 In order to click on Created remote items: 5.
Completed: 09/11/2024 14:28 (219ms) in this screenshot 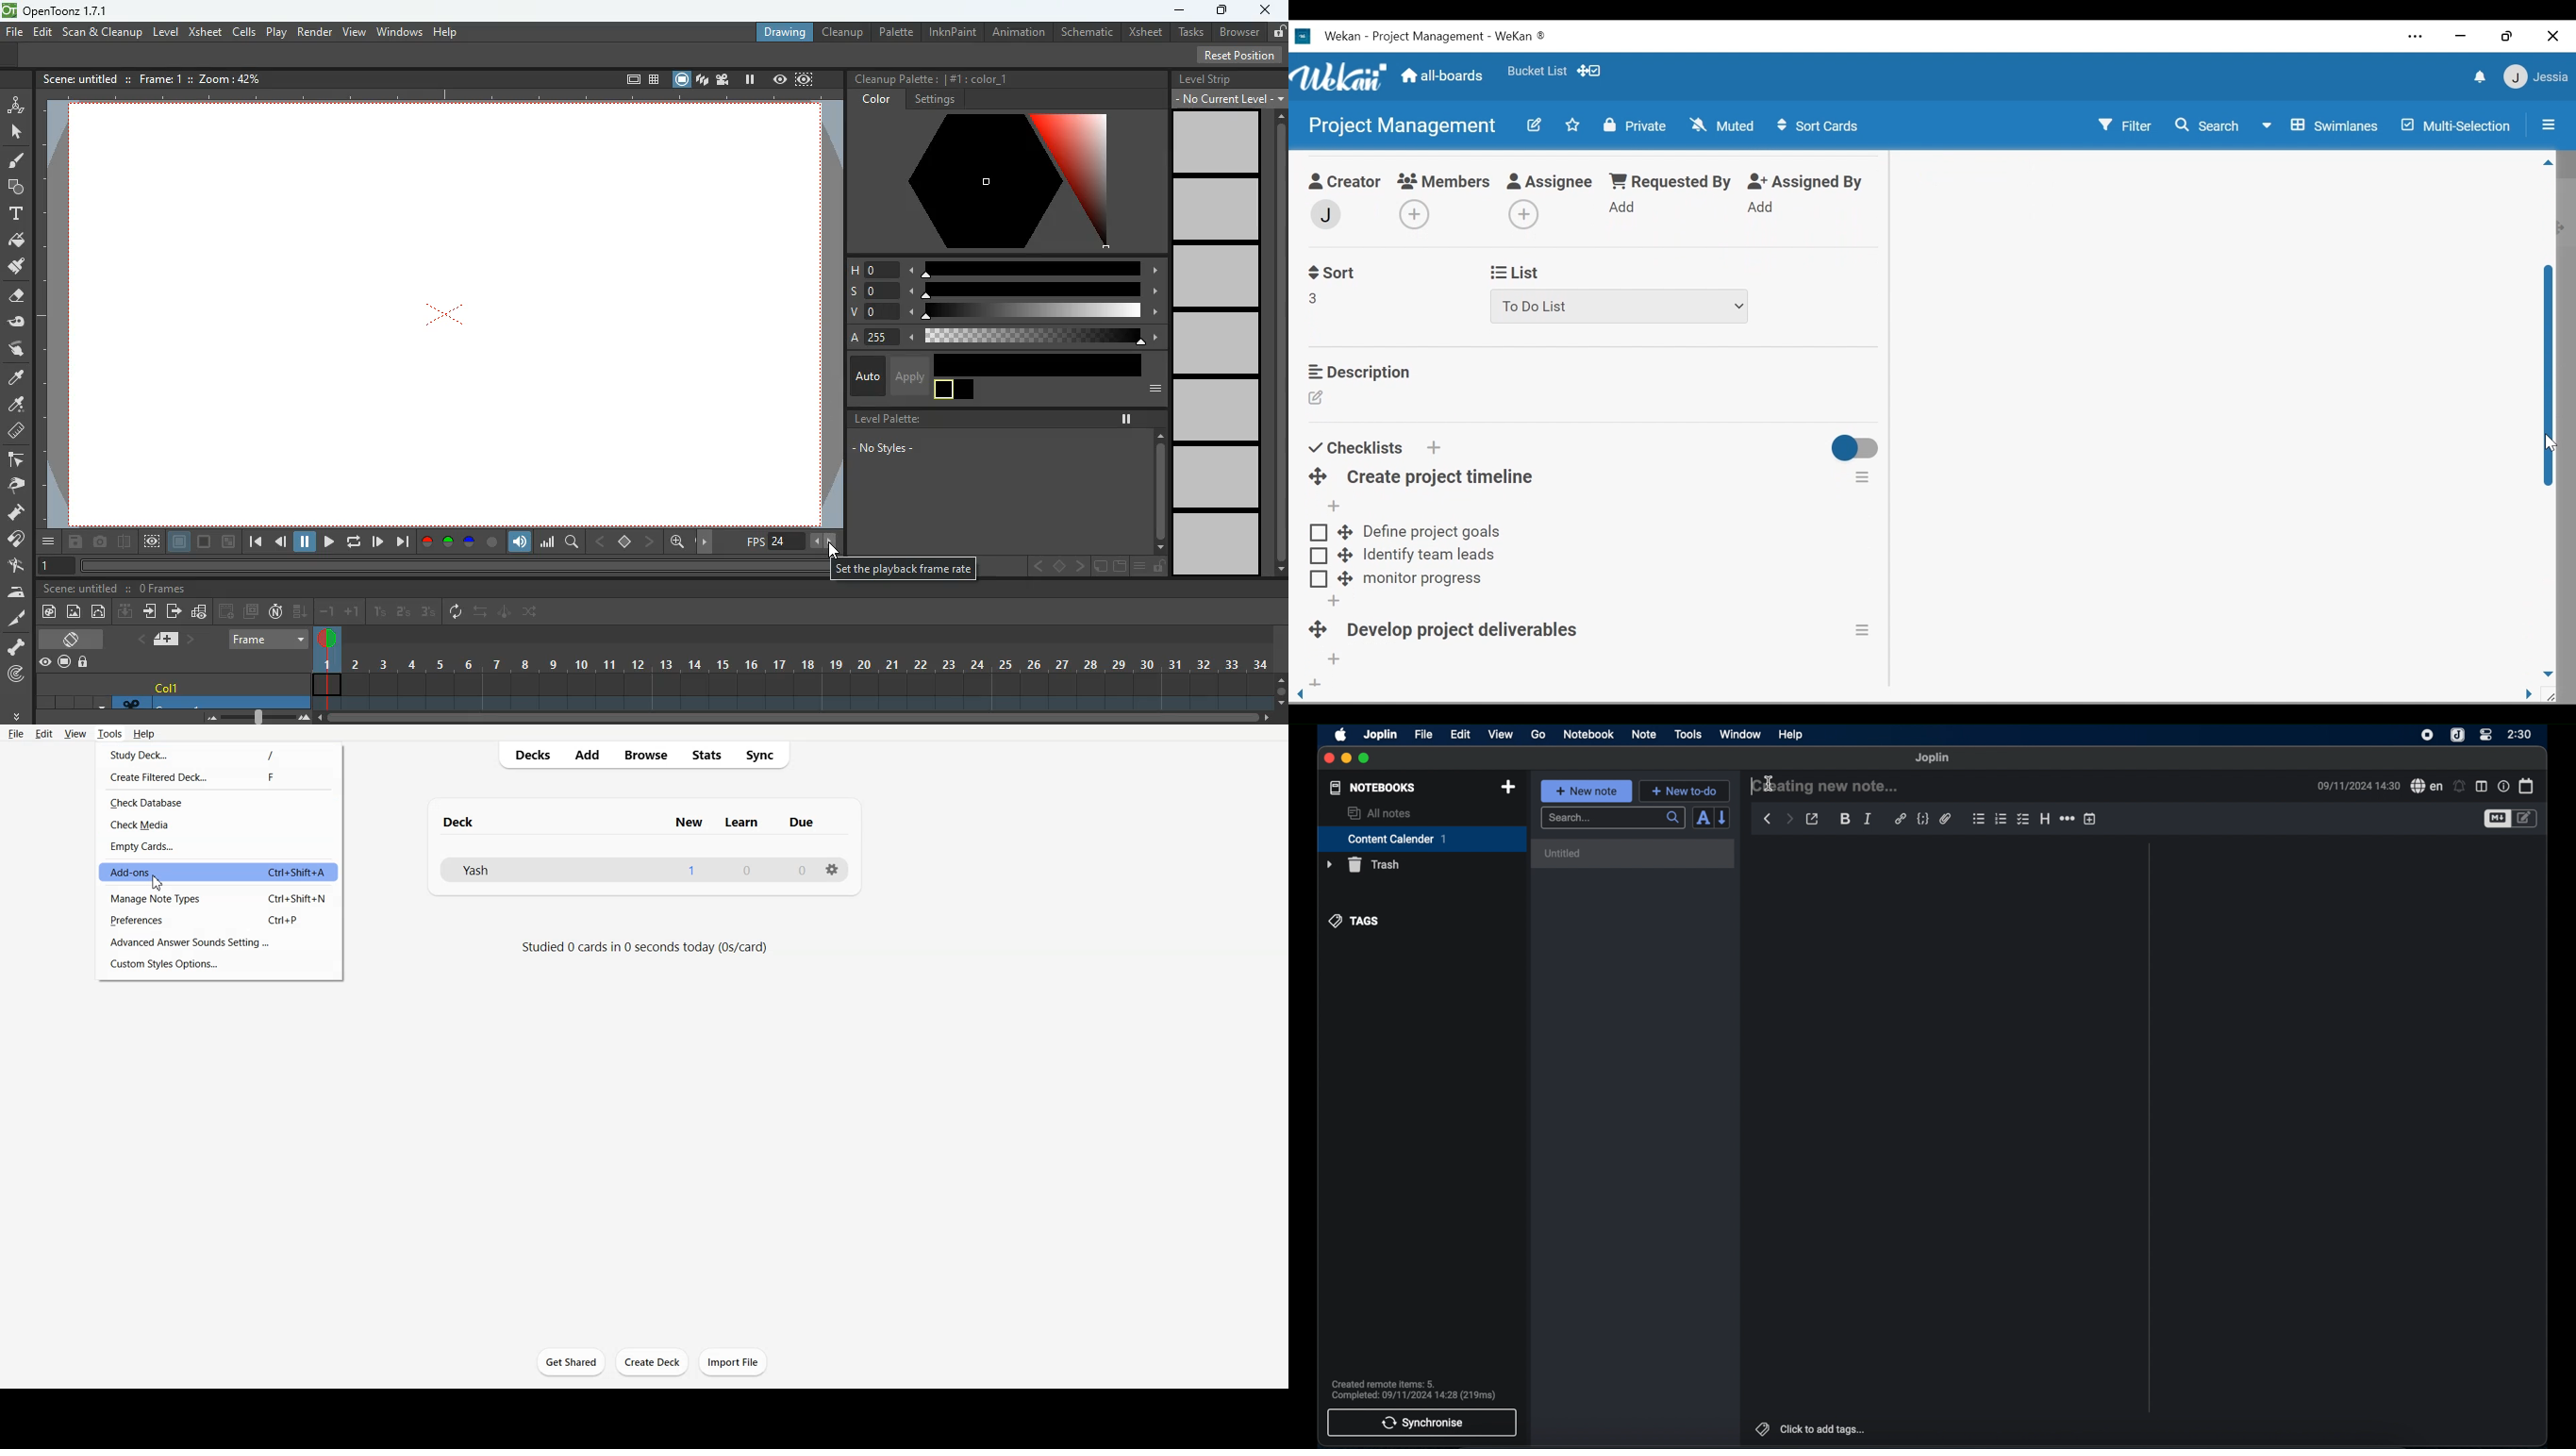, I will do `click(1418, 1388)`.